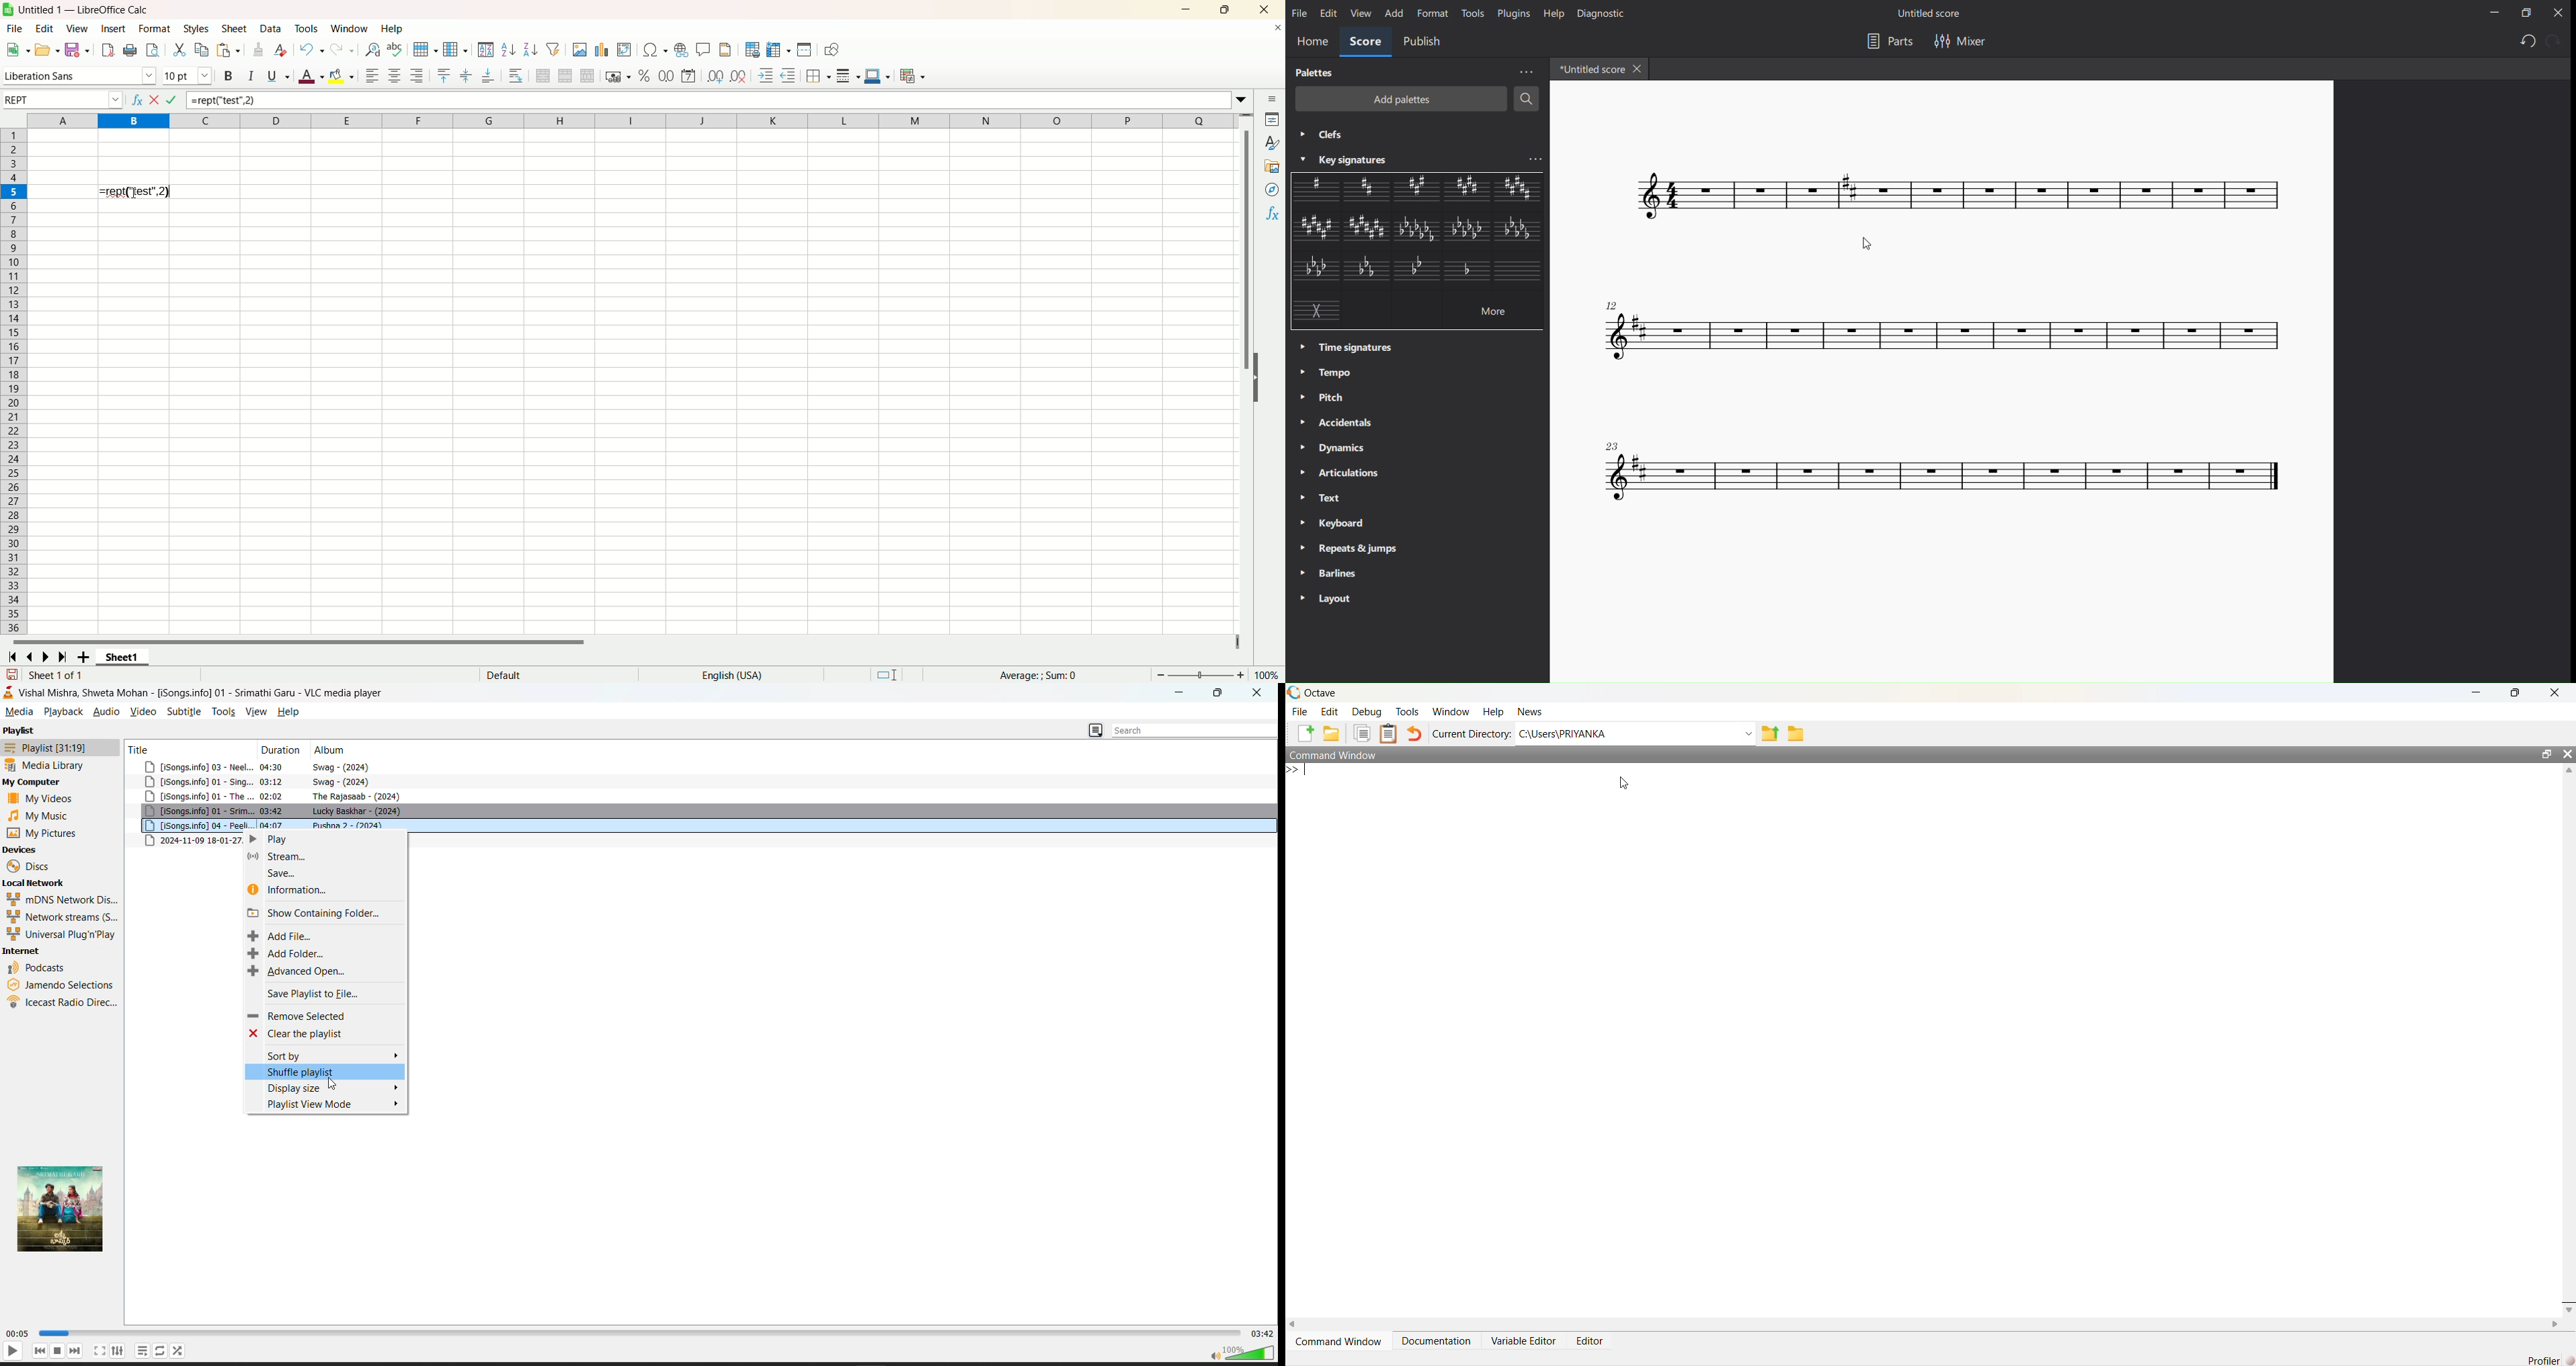 The height and width of the screenshot is (1372, 2576). What do you see at coordinates (286, 954) in the screenshot?
I see `add folder` at bounding box center [286, 954].